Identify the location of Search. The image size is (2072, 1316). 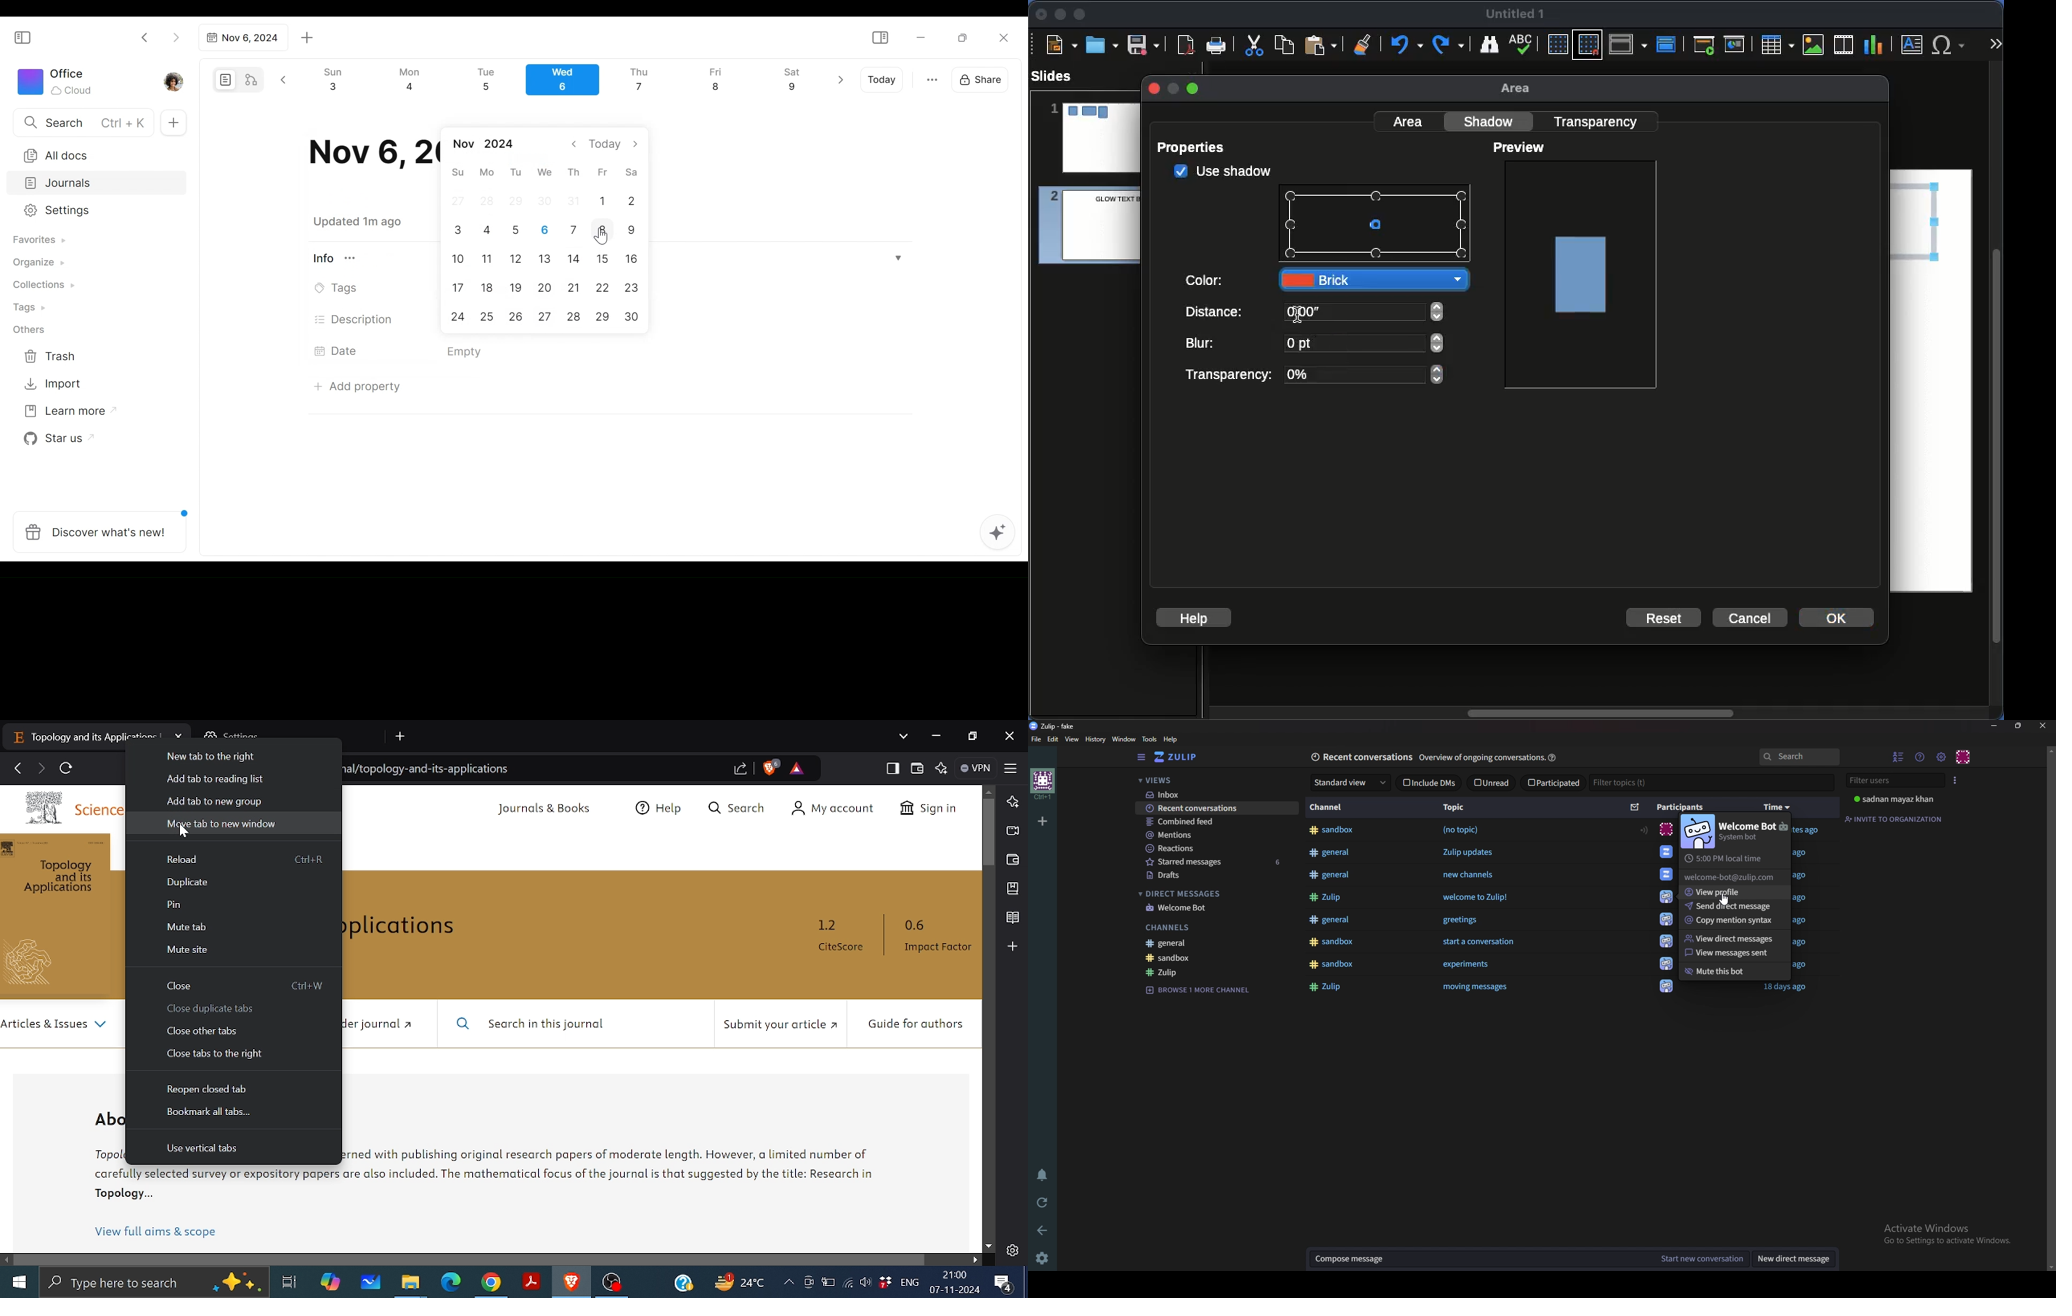
(82, 122).